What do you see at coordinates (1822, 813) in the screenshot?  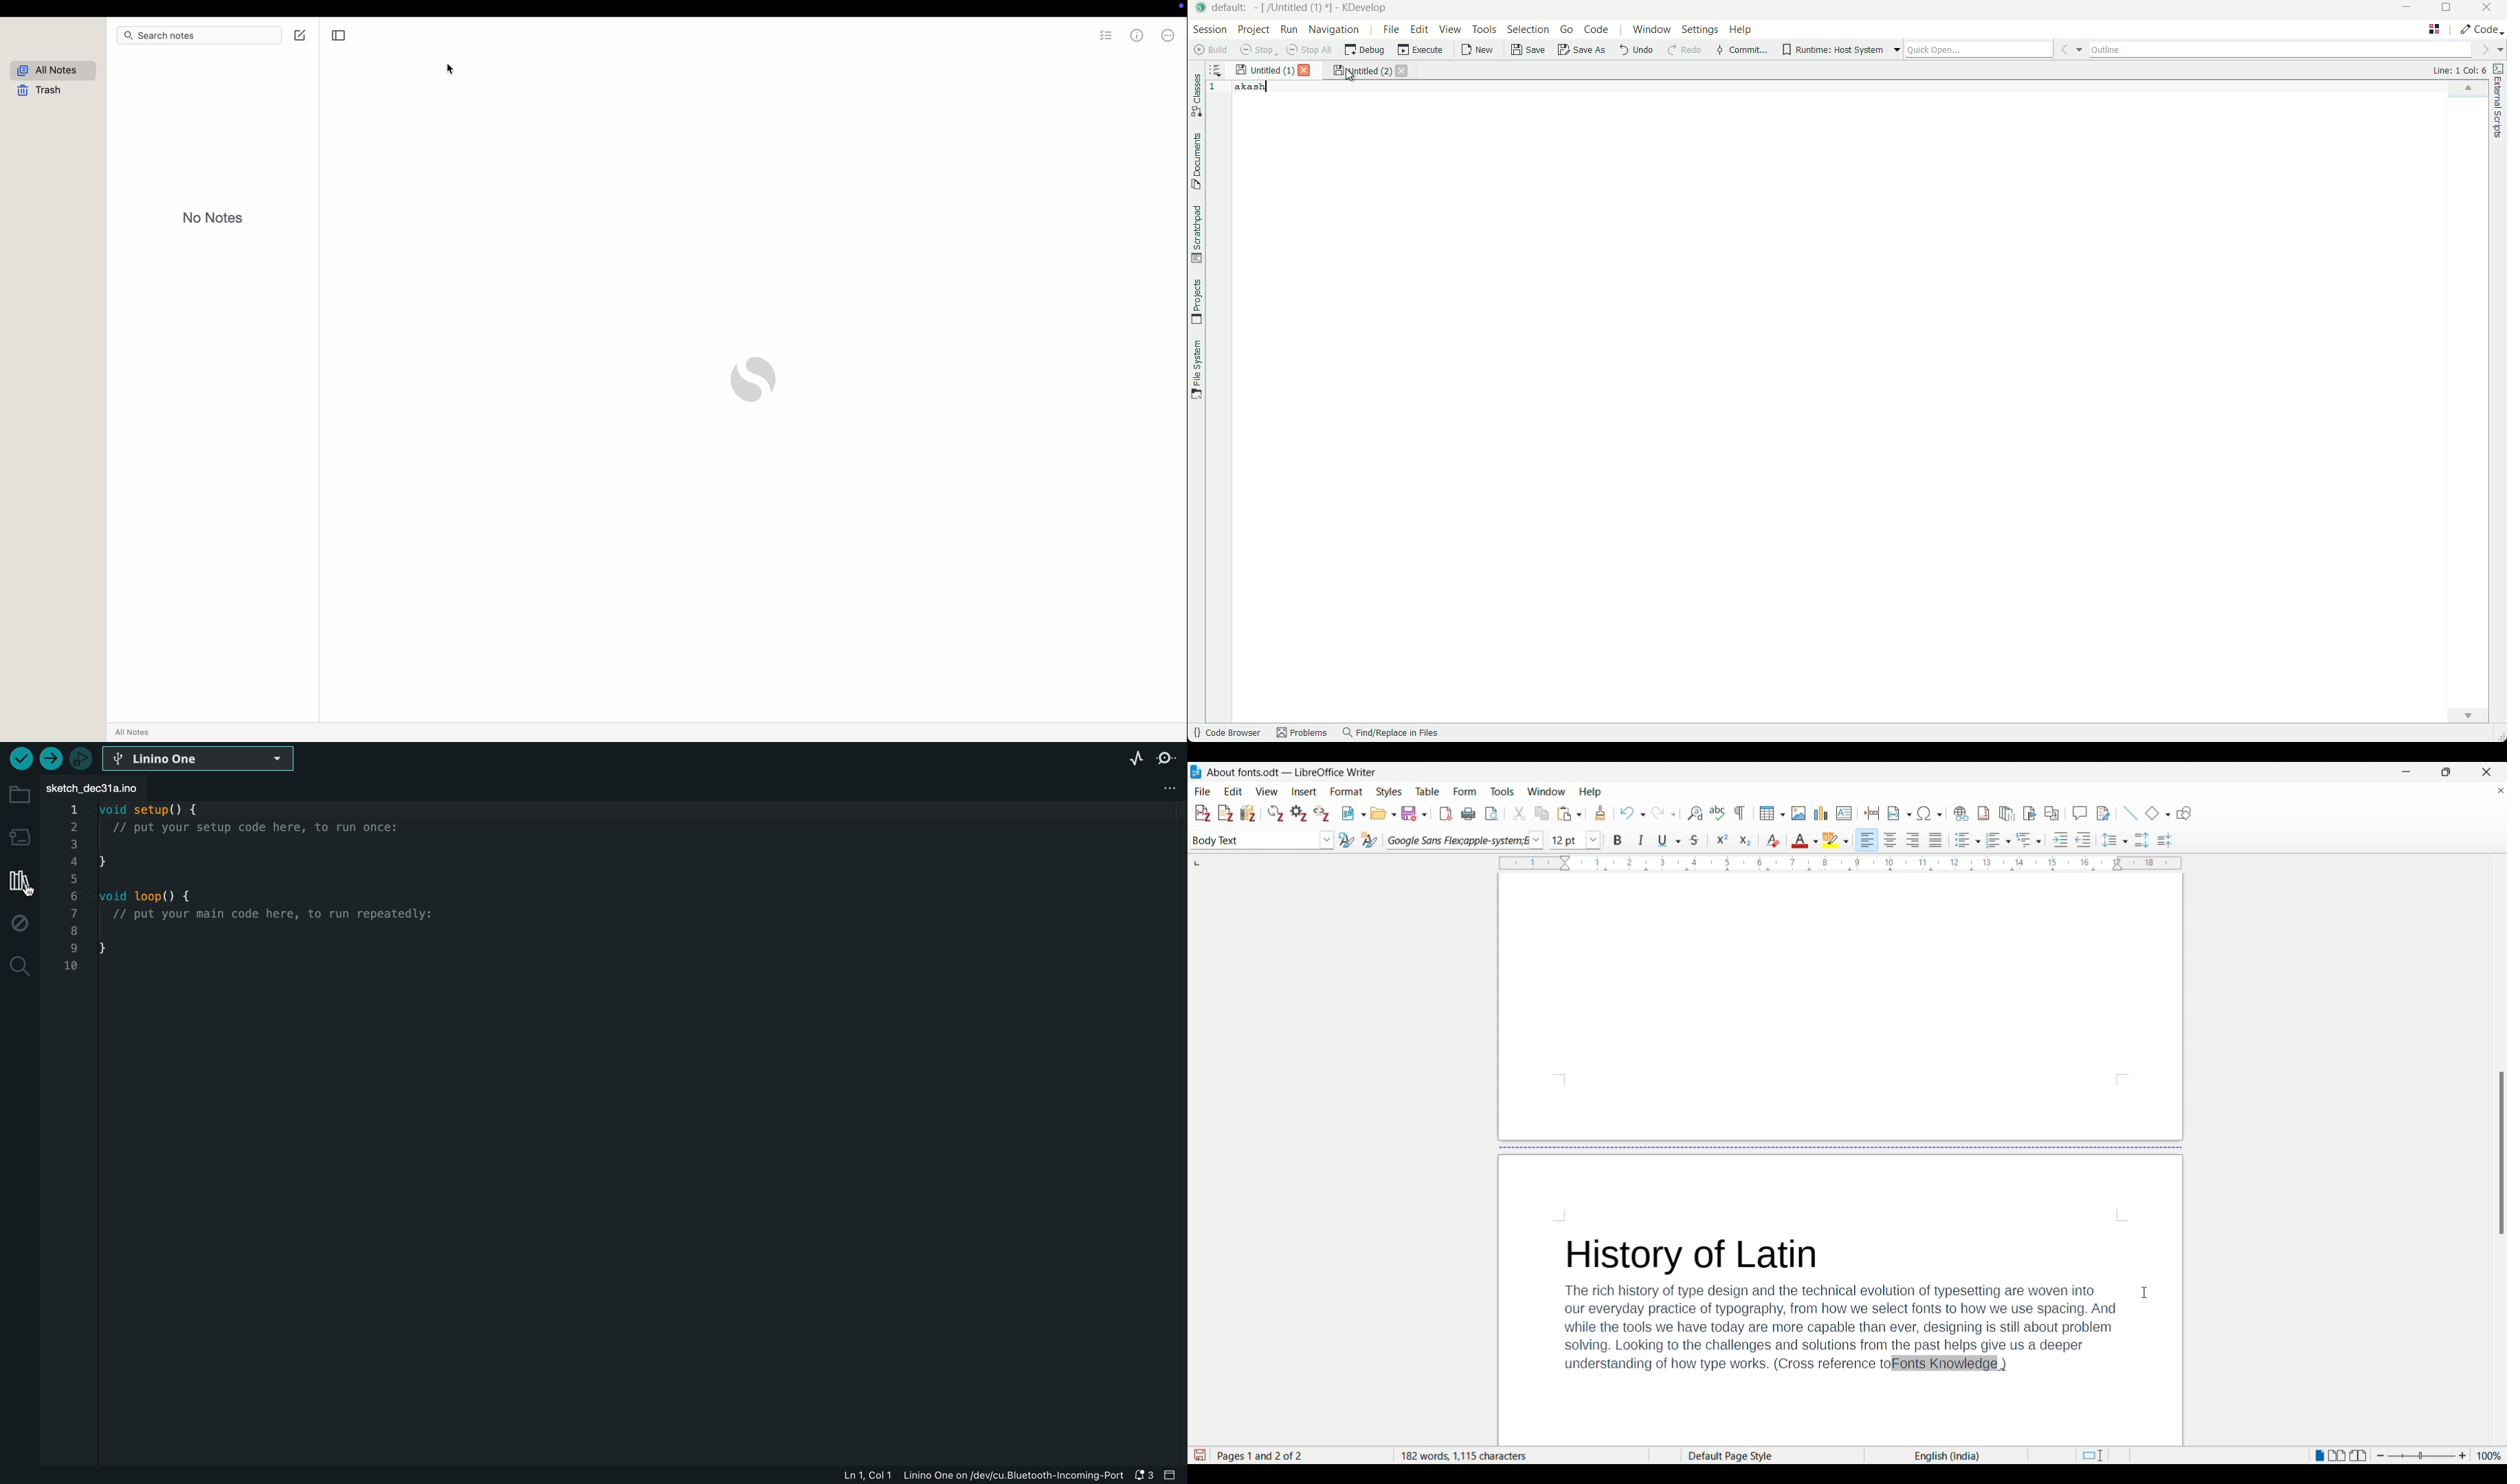 I see `Insert graph` at bounding box center [1822, 813].